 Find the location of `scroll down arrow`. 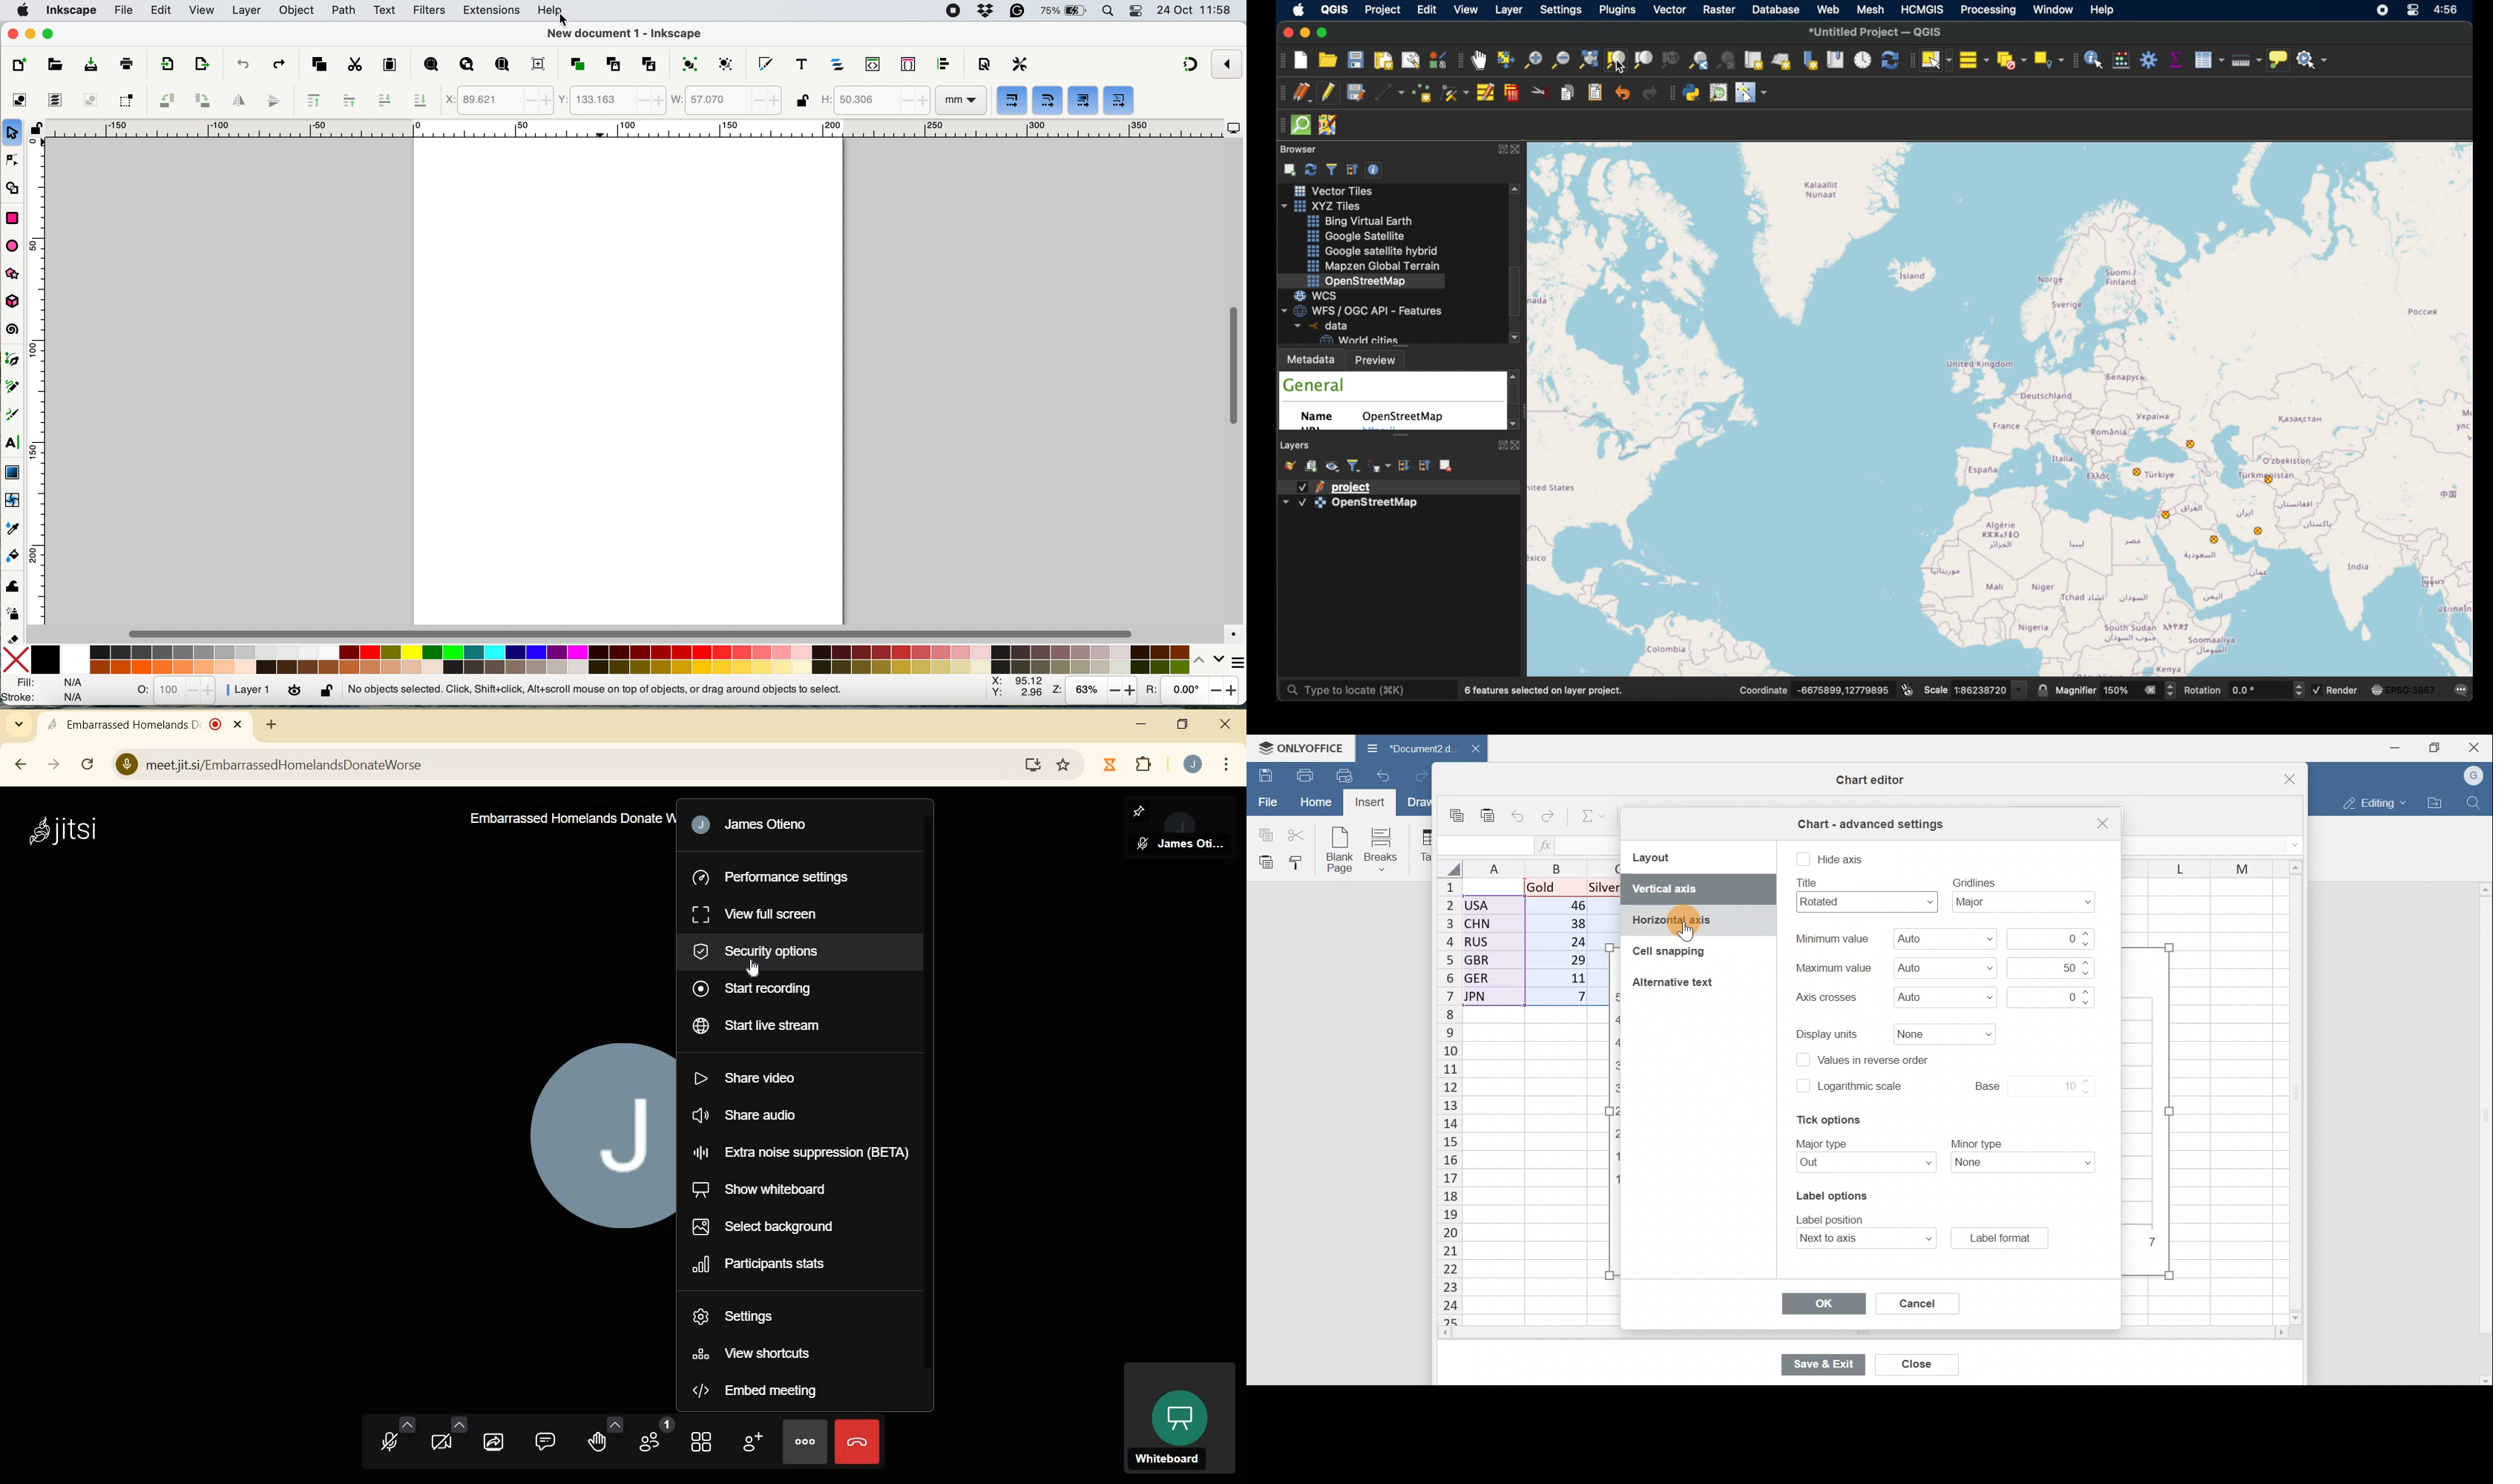

scroll down arrow is located at coordinates (1511, 425).